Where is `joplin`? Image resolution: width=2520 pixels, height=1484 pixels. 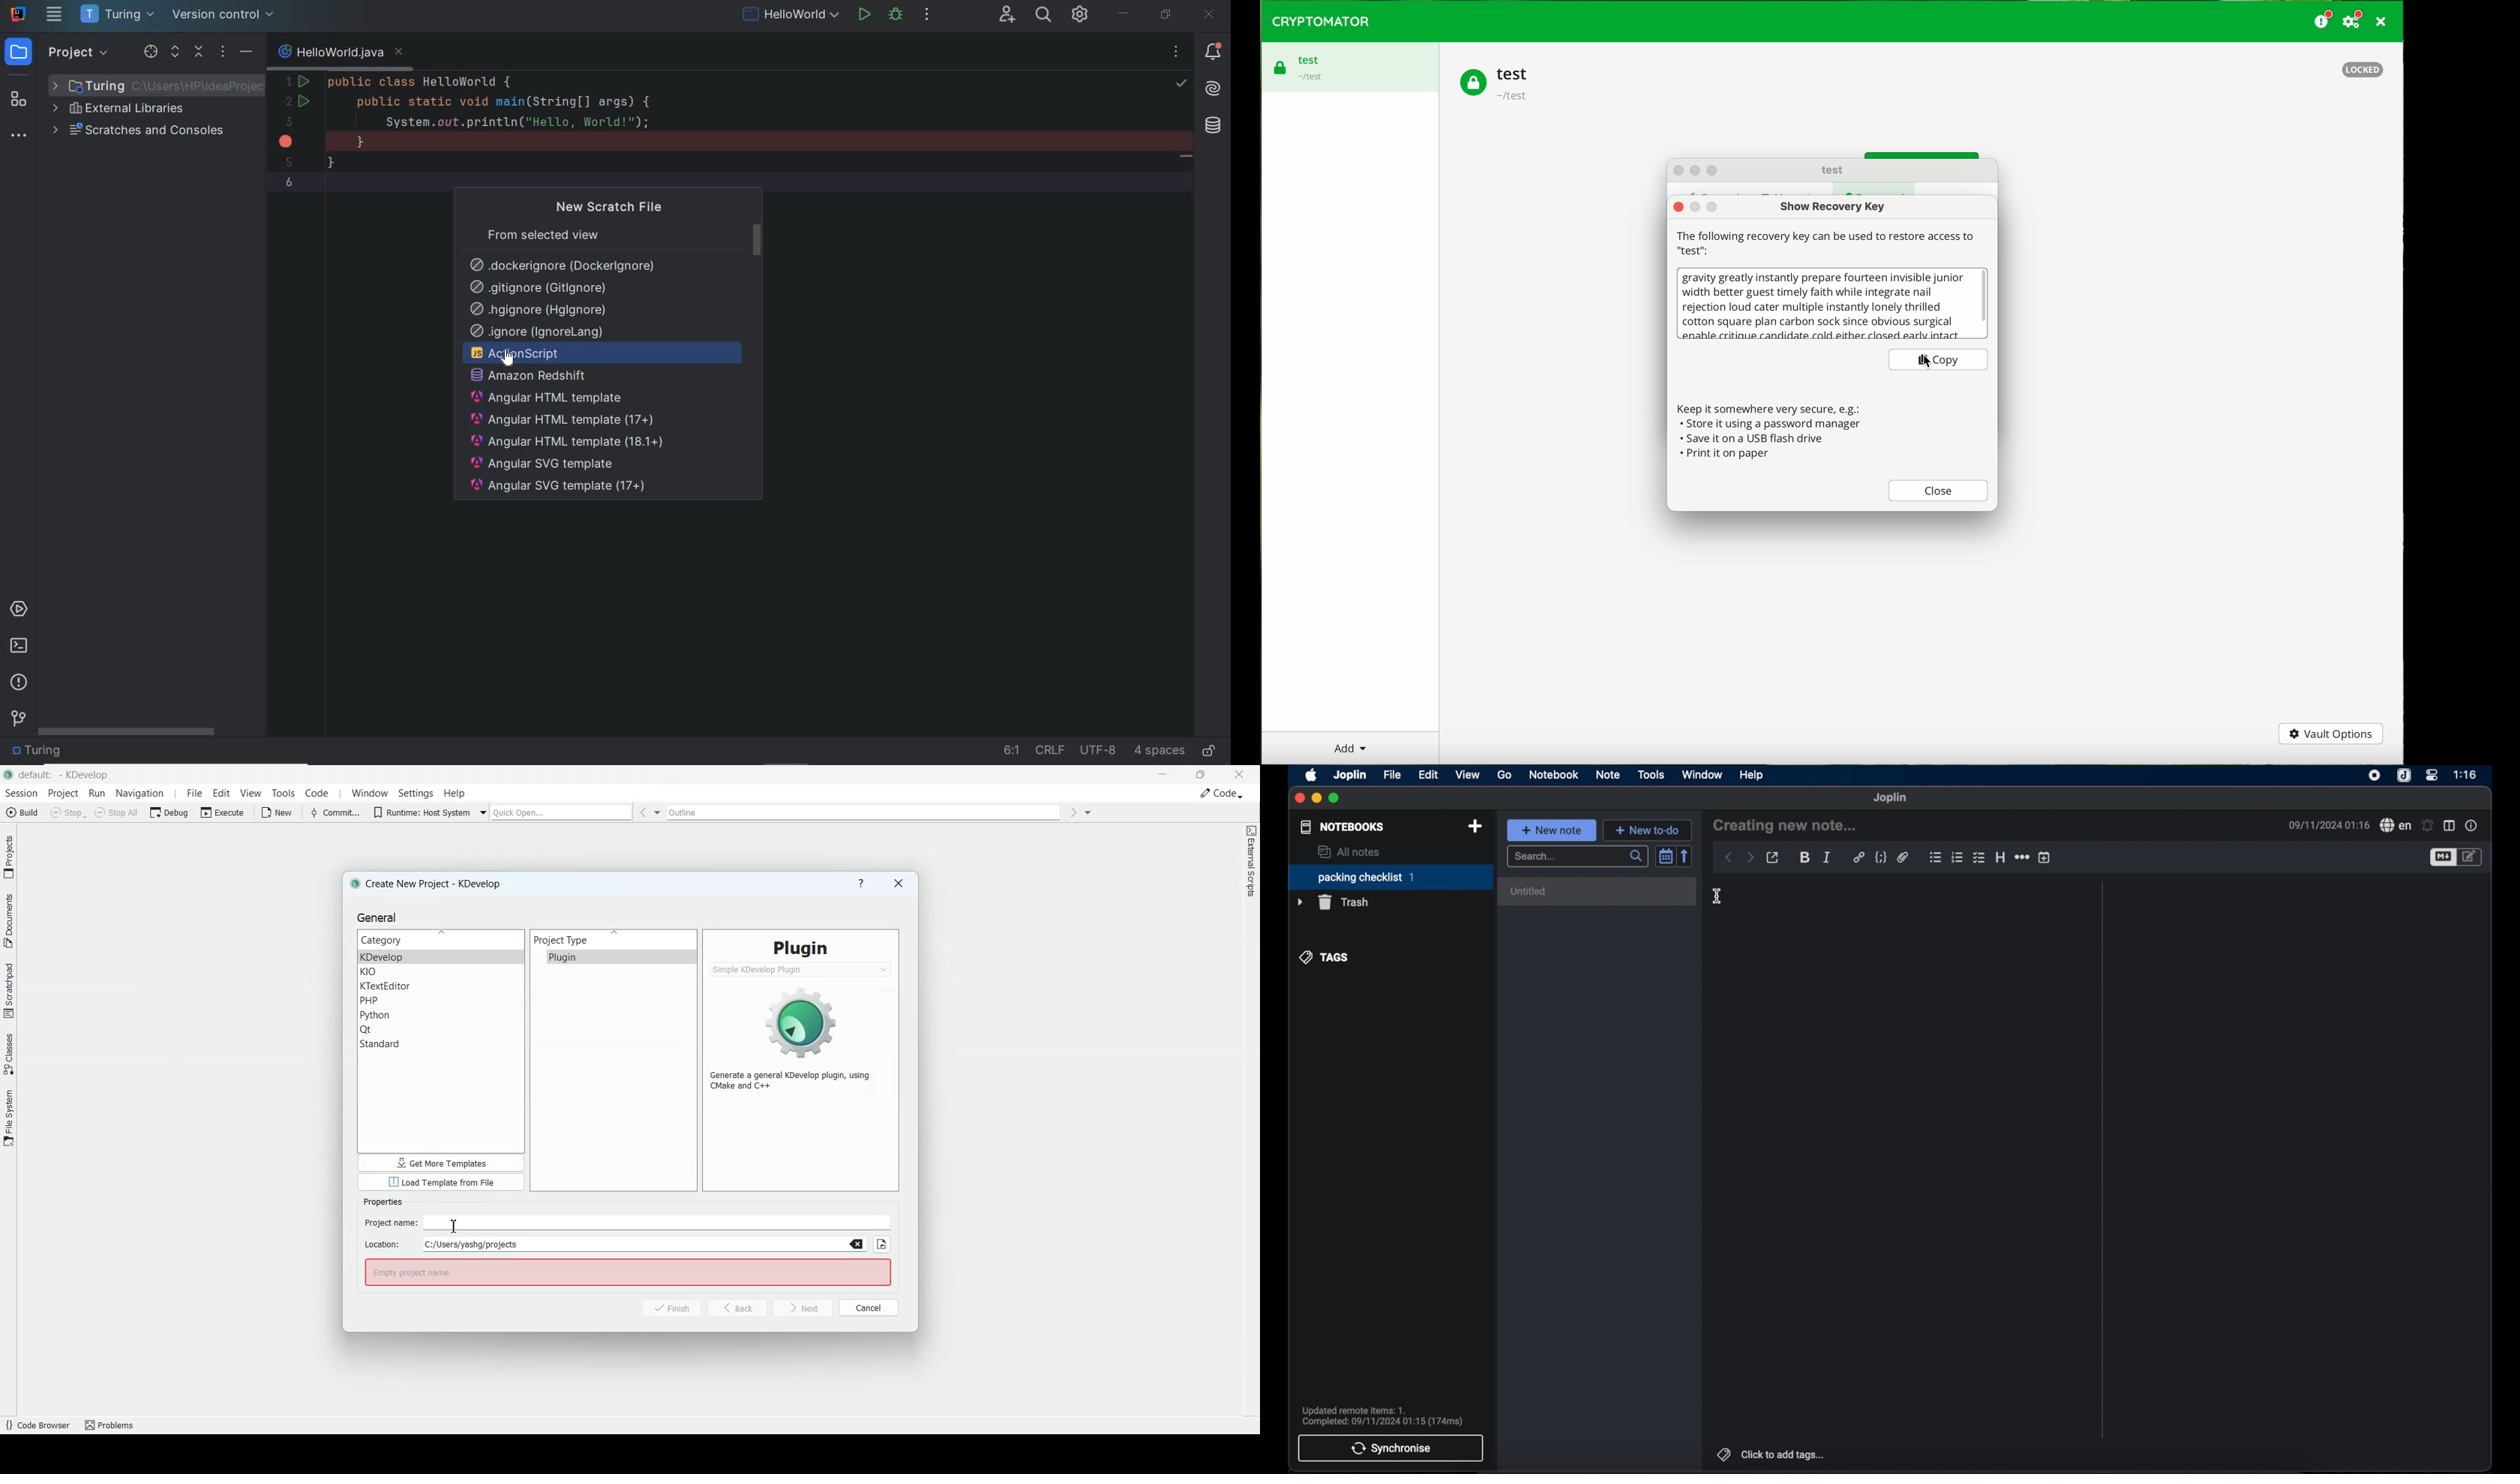 joplin is located at coordinates (1891, 798).